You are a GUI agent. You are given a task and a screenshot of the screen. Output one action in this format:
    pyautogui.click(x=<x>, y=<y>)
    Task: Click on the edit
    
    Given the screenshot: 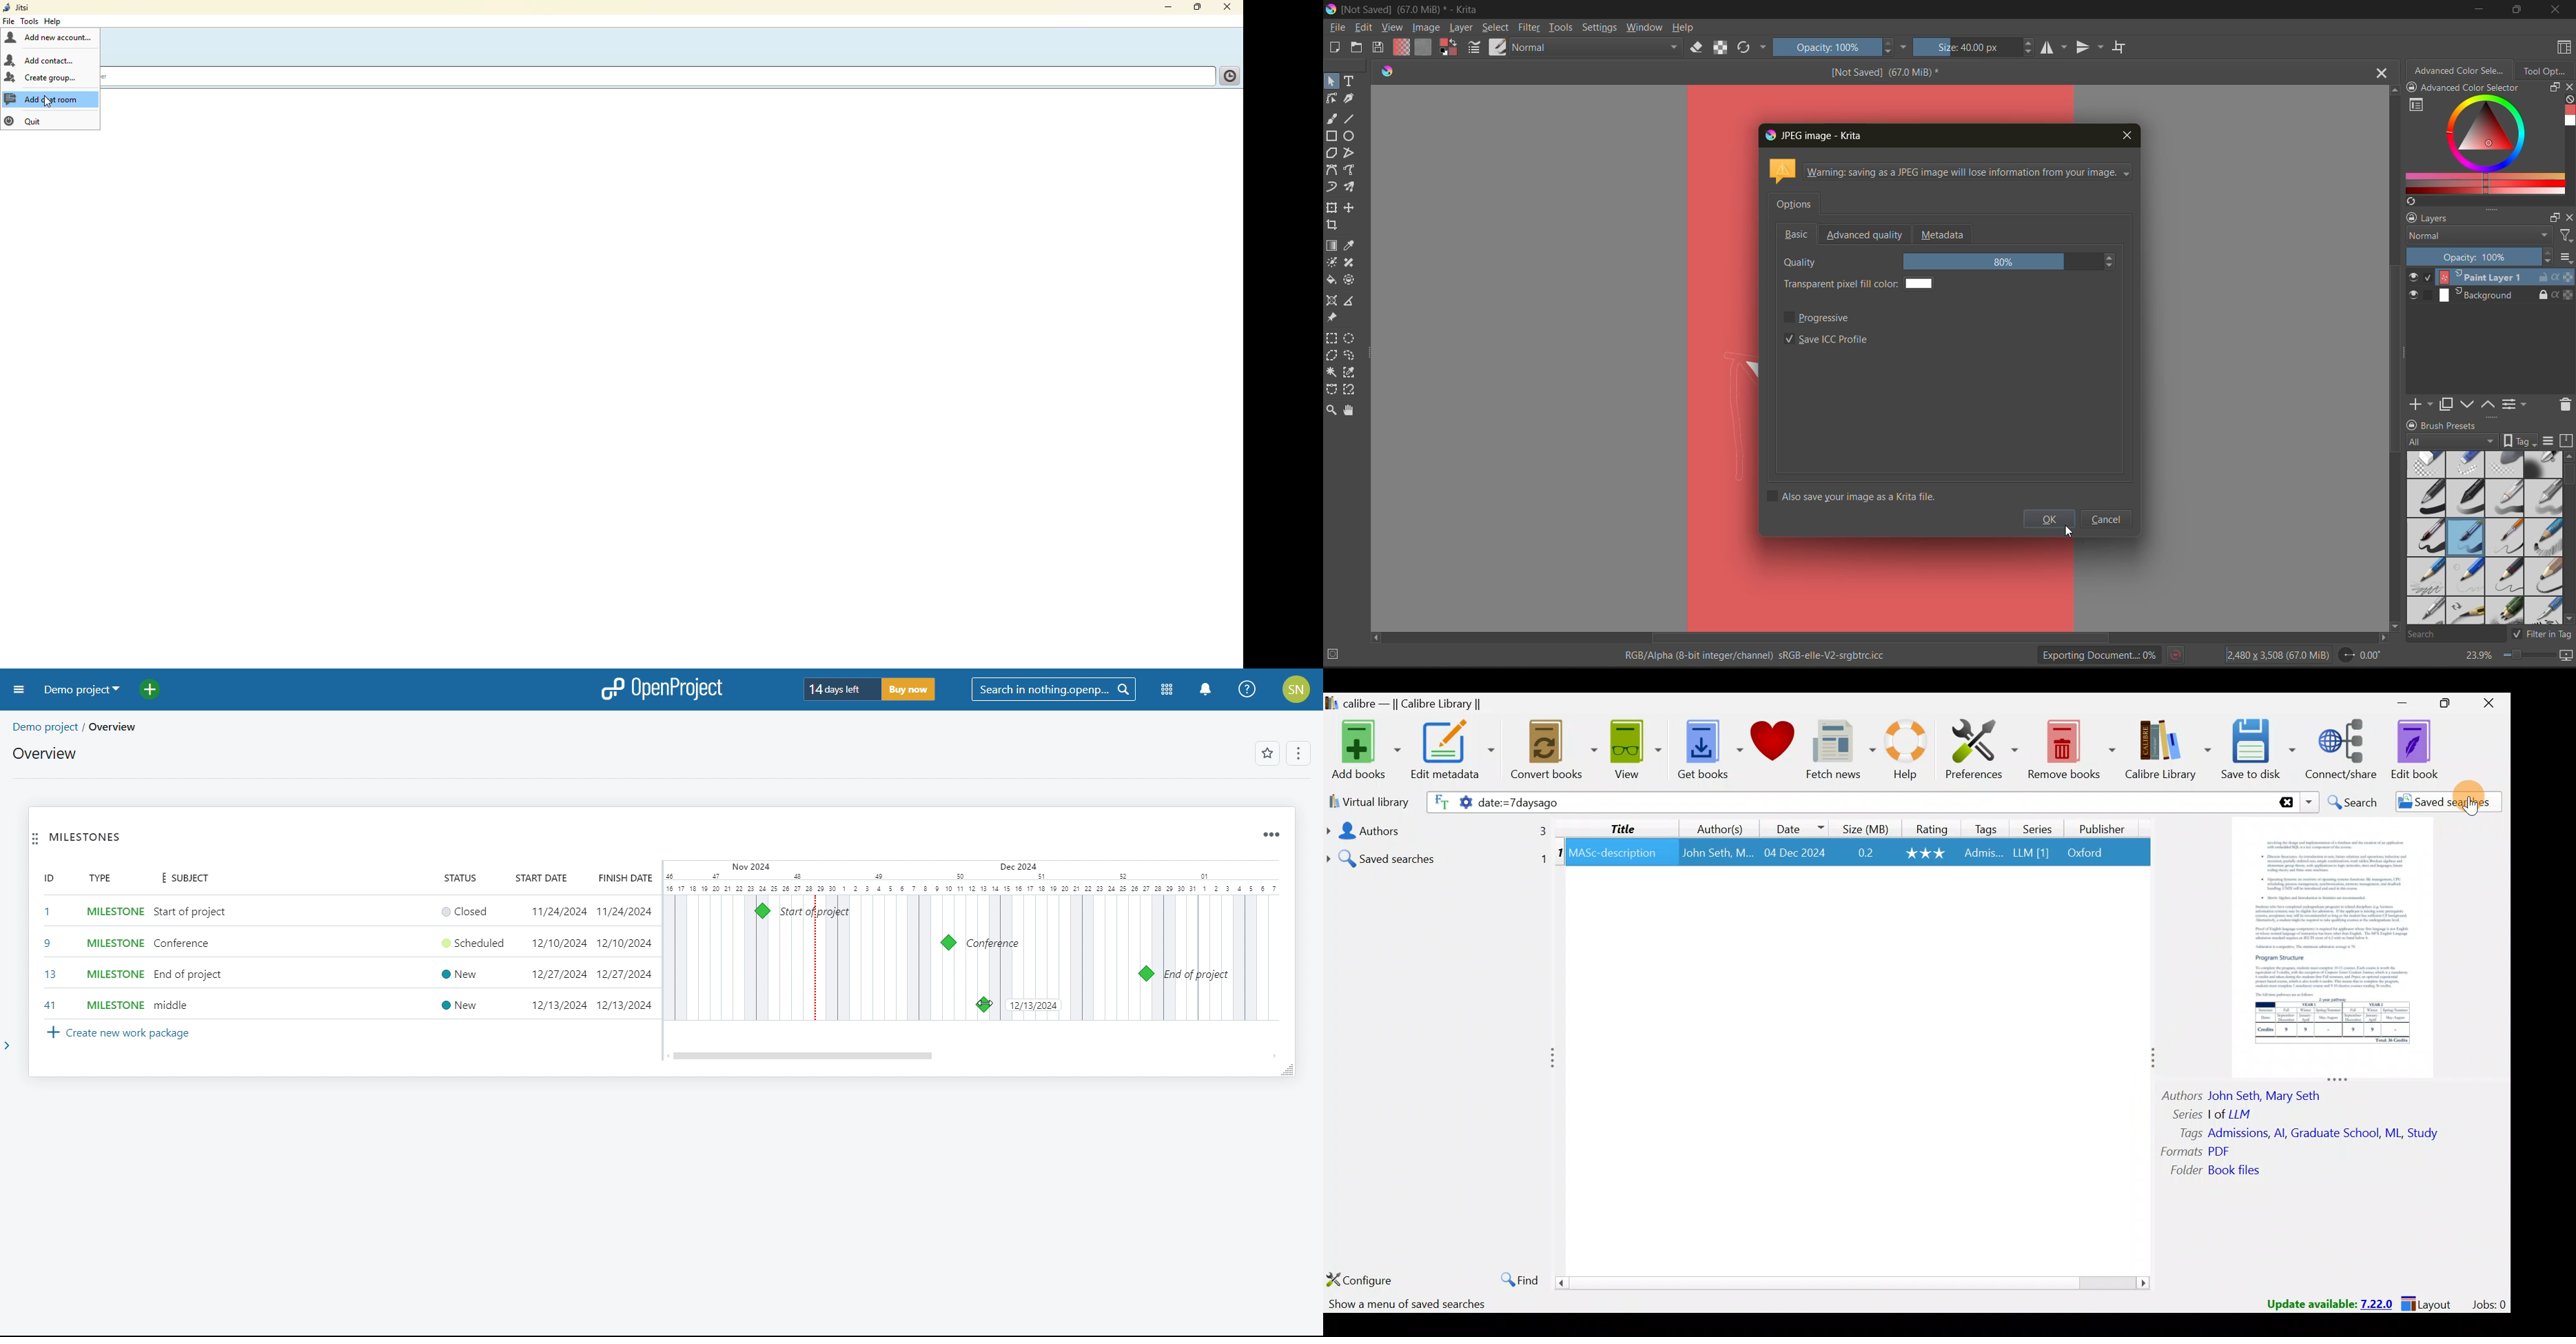 What is the action you would take?
    pyautogui.click(x=1363, y=27)
    